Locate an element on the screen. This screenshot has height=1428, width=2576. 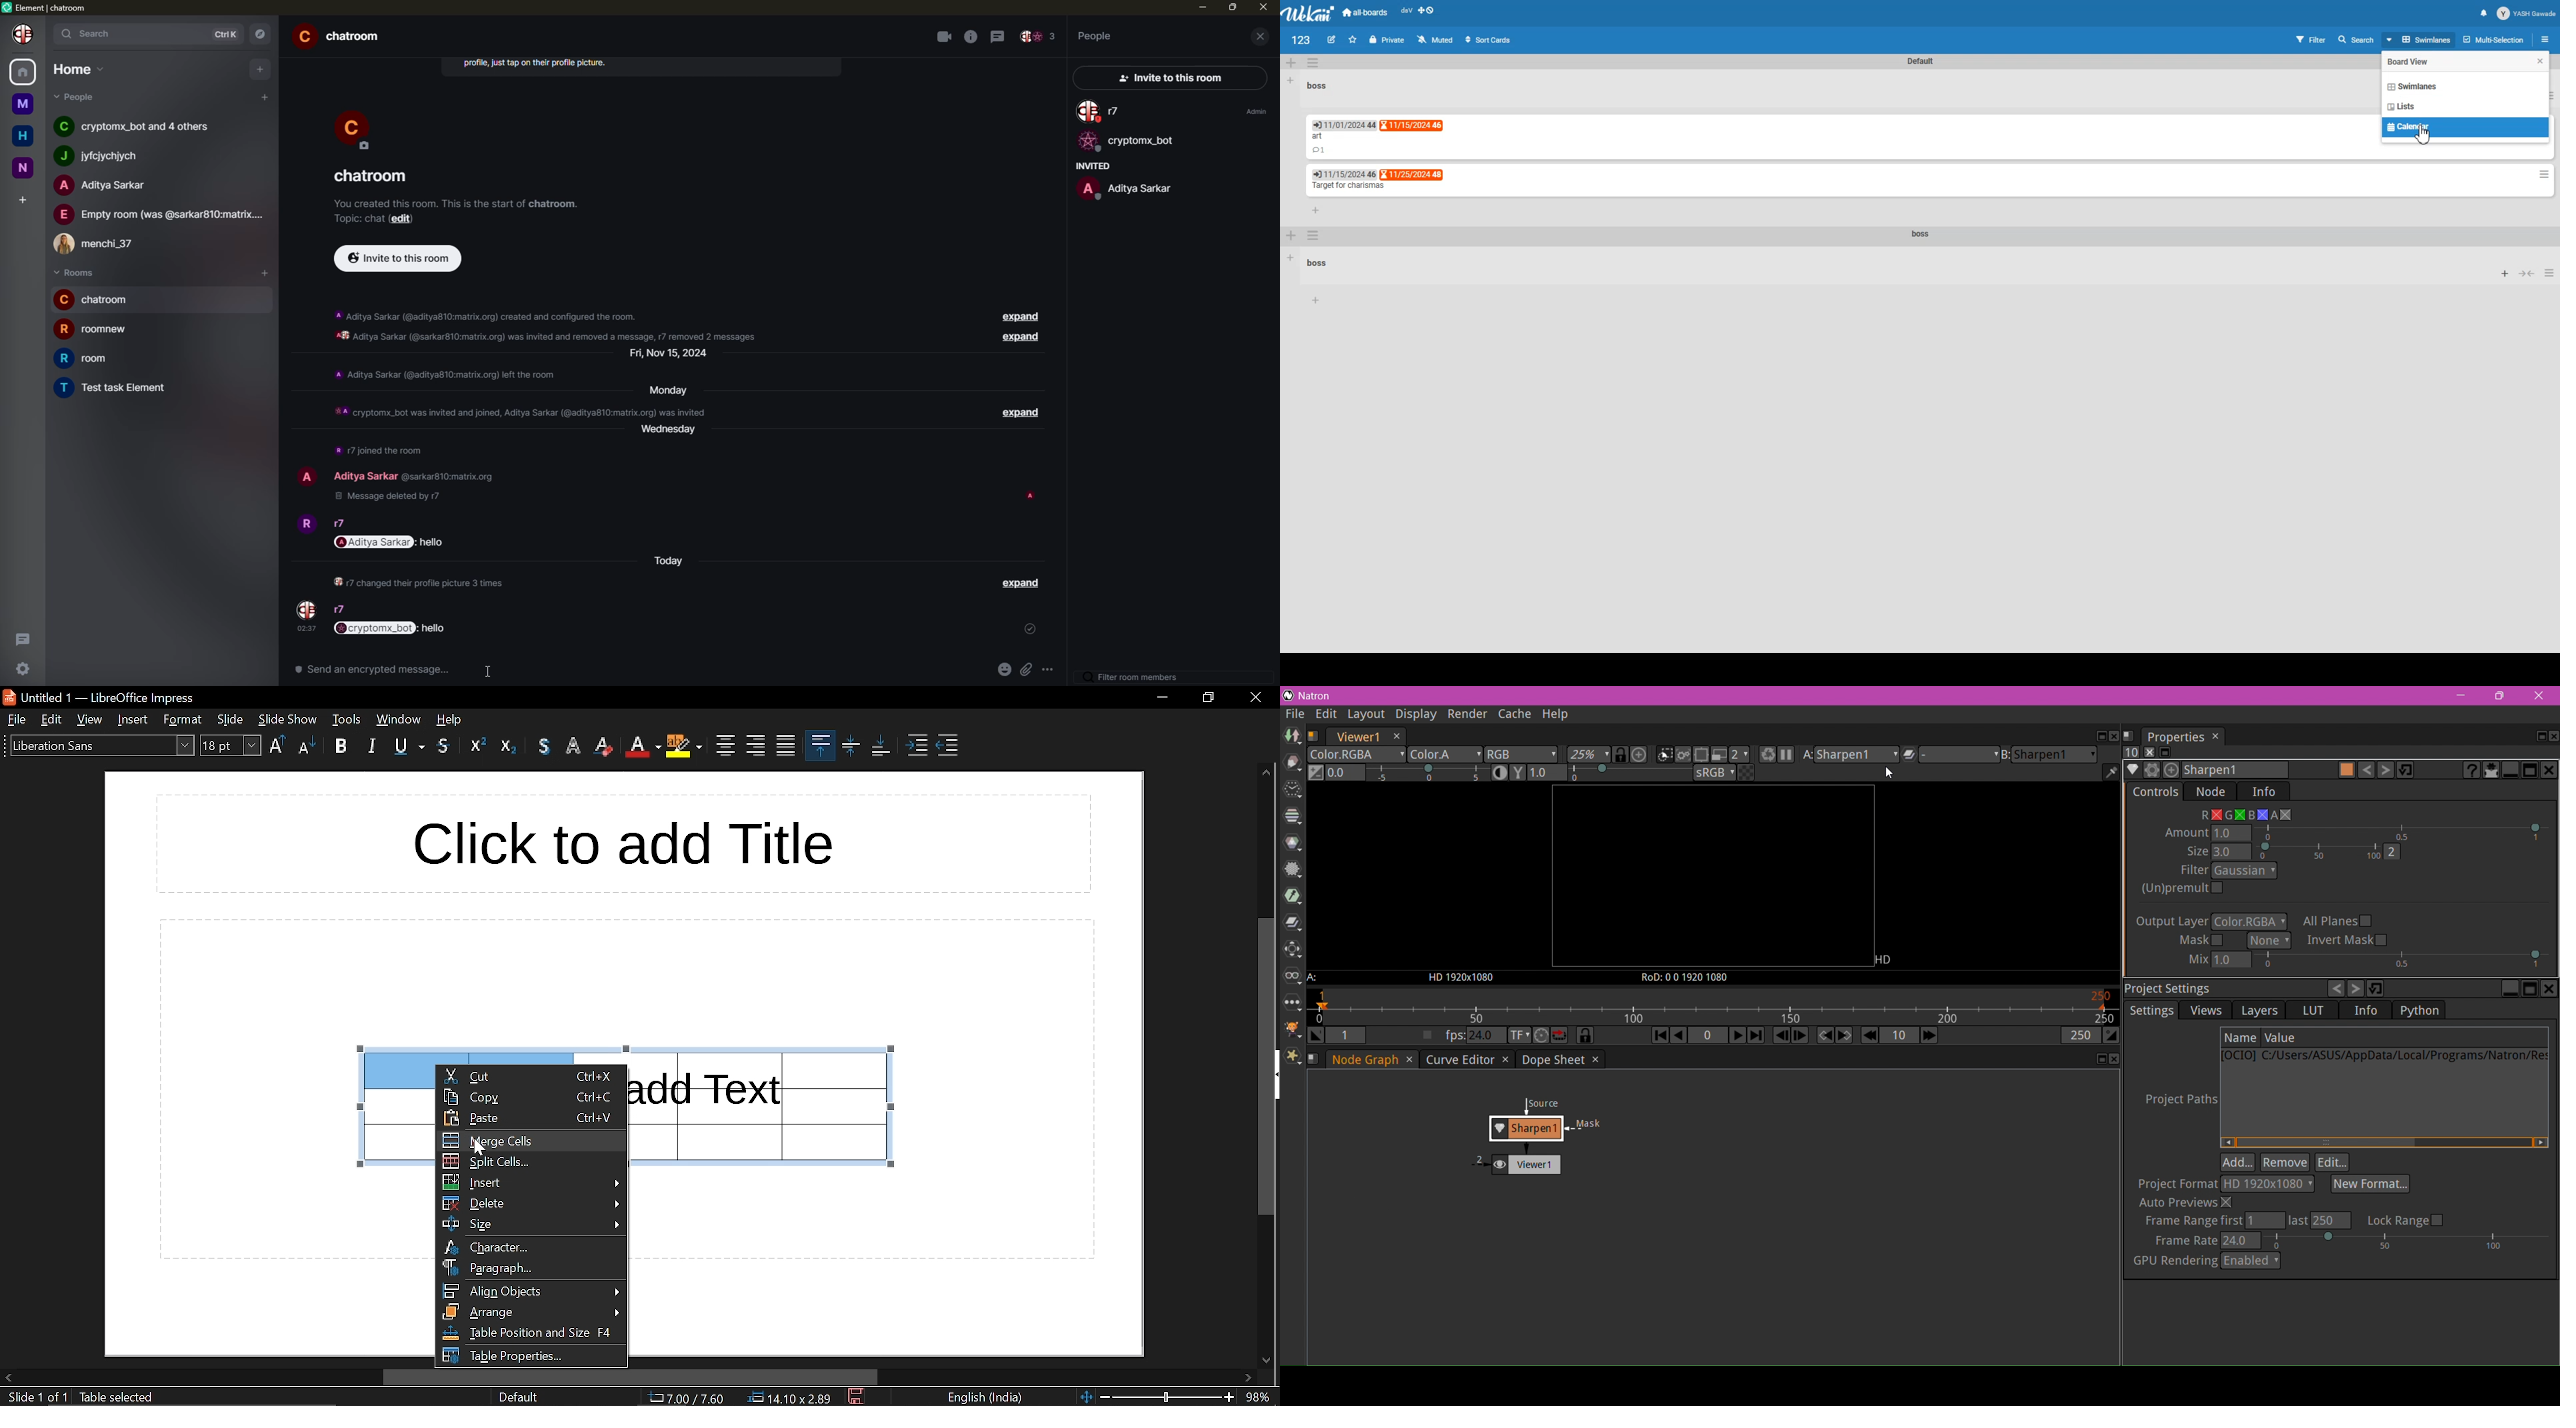
Text is located at coordinates (1317, 137).